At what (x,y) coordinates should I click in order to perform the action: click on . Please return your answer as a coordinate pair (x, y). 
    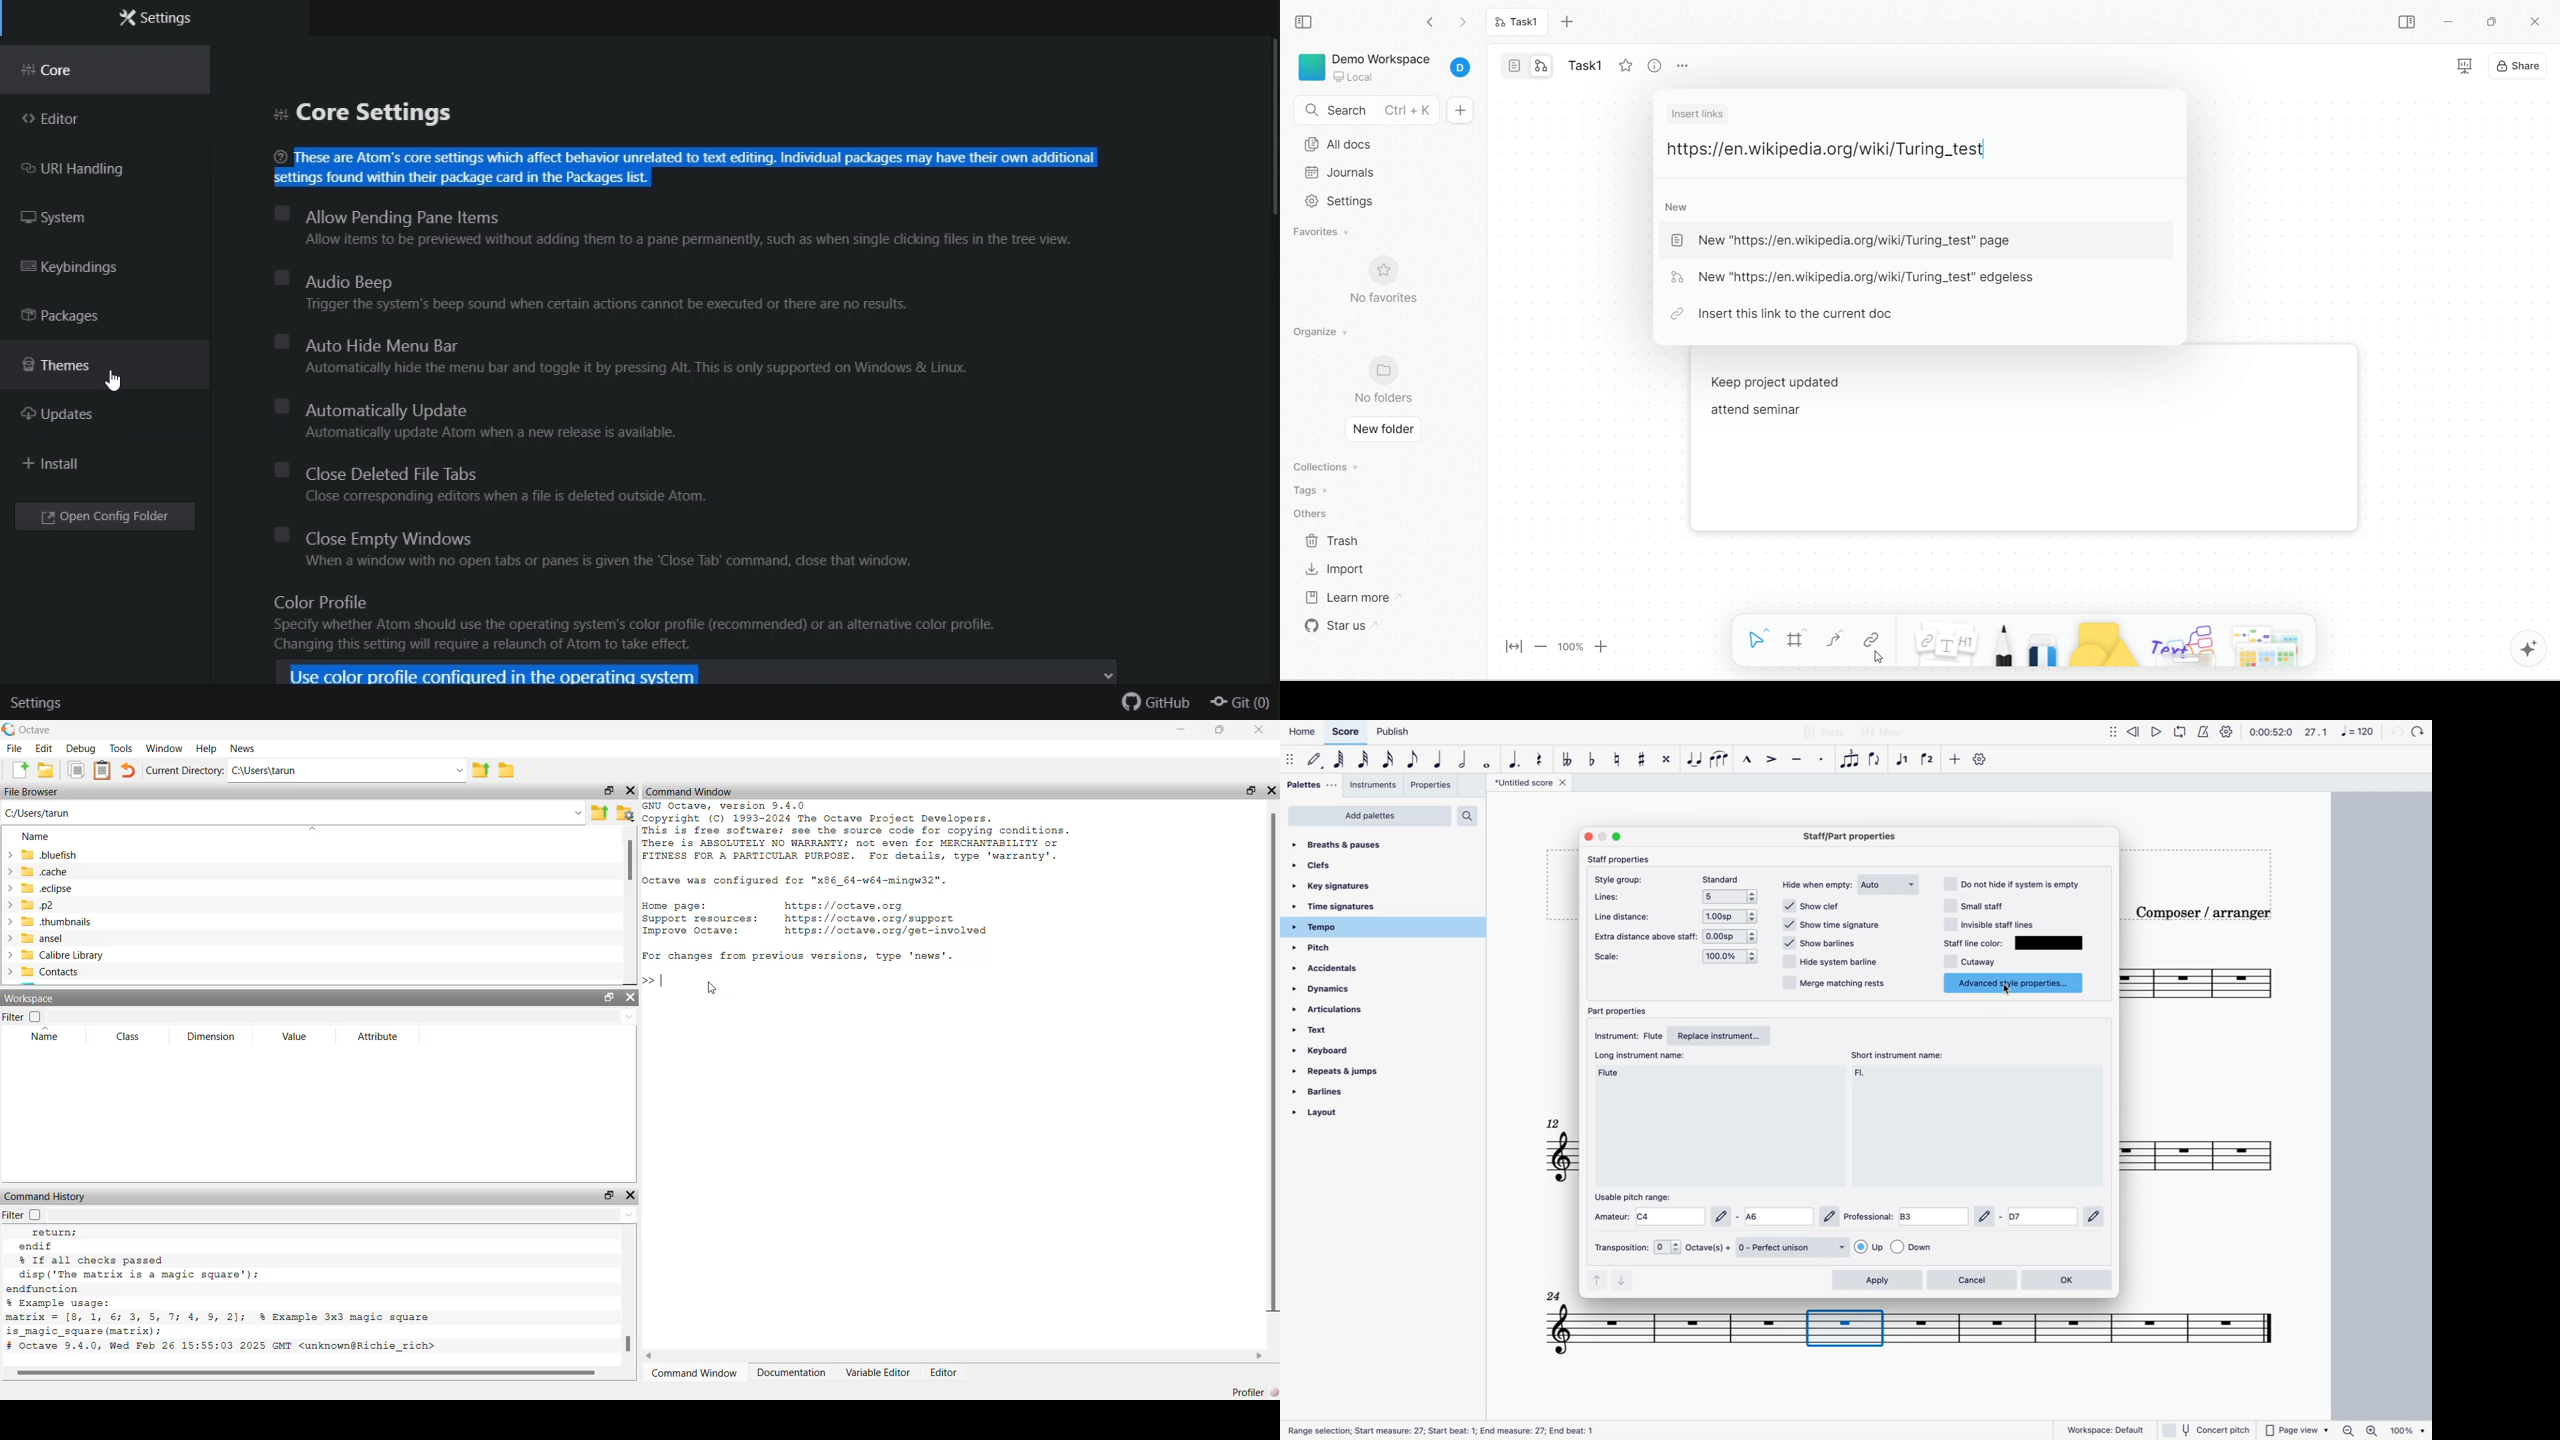
    Looking at the image, I should click on (1554, 1293).